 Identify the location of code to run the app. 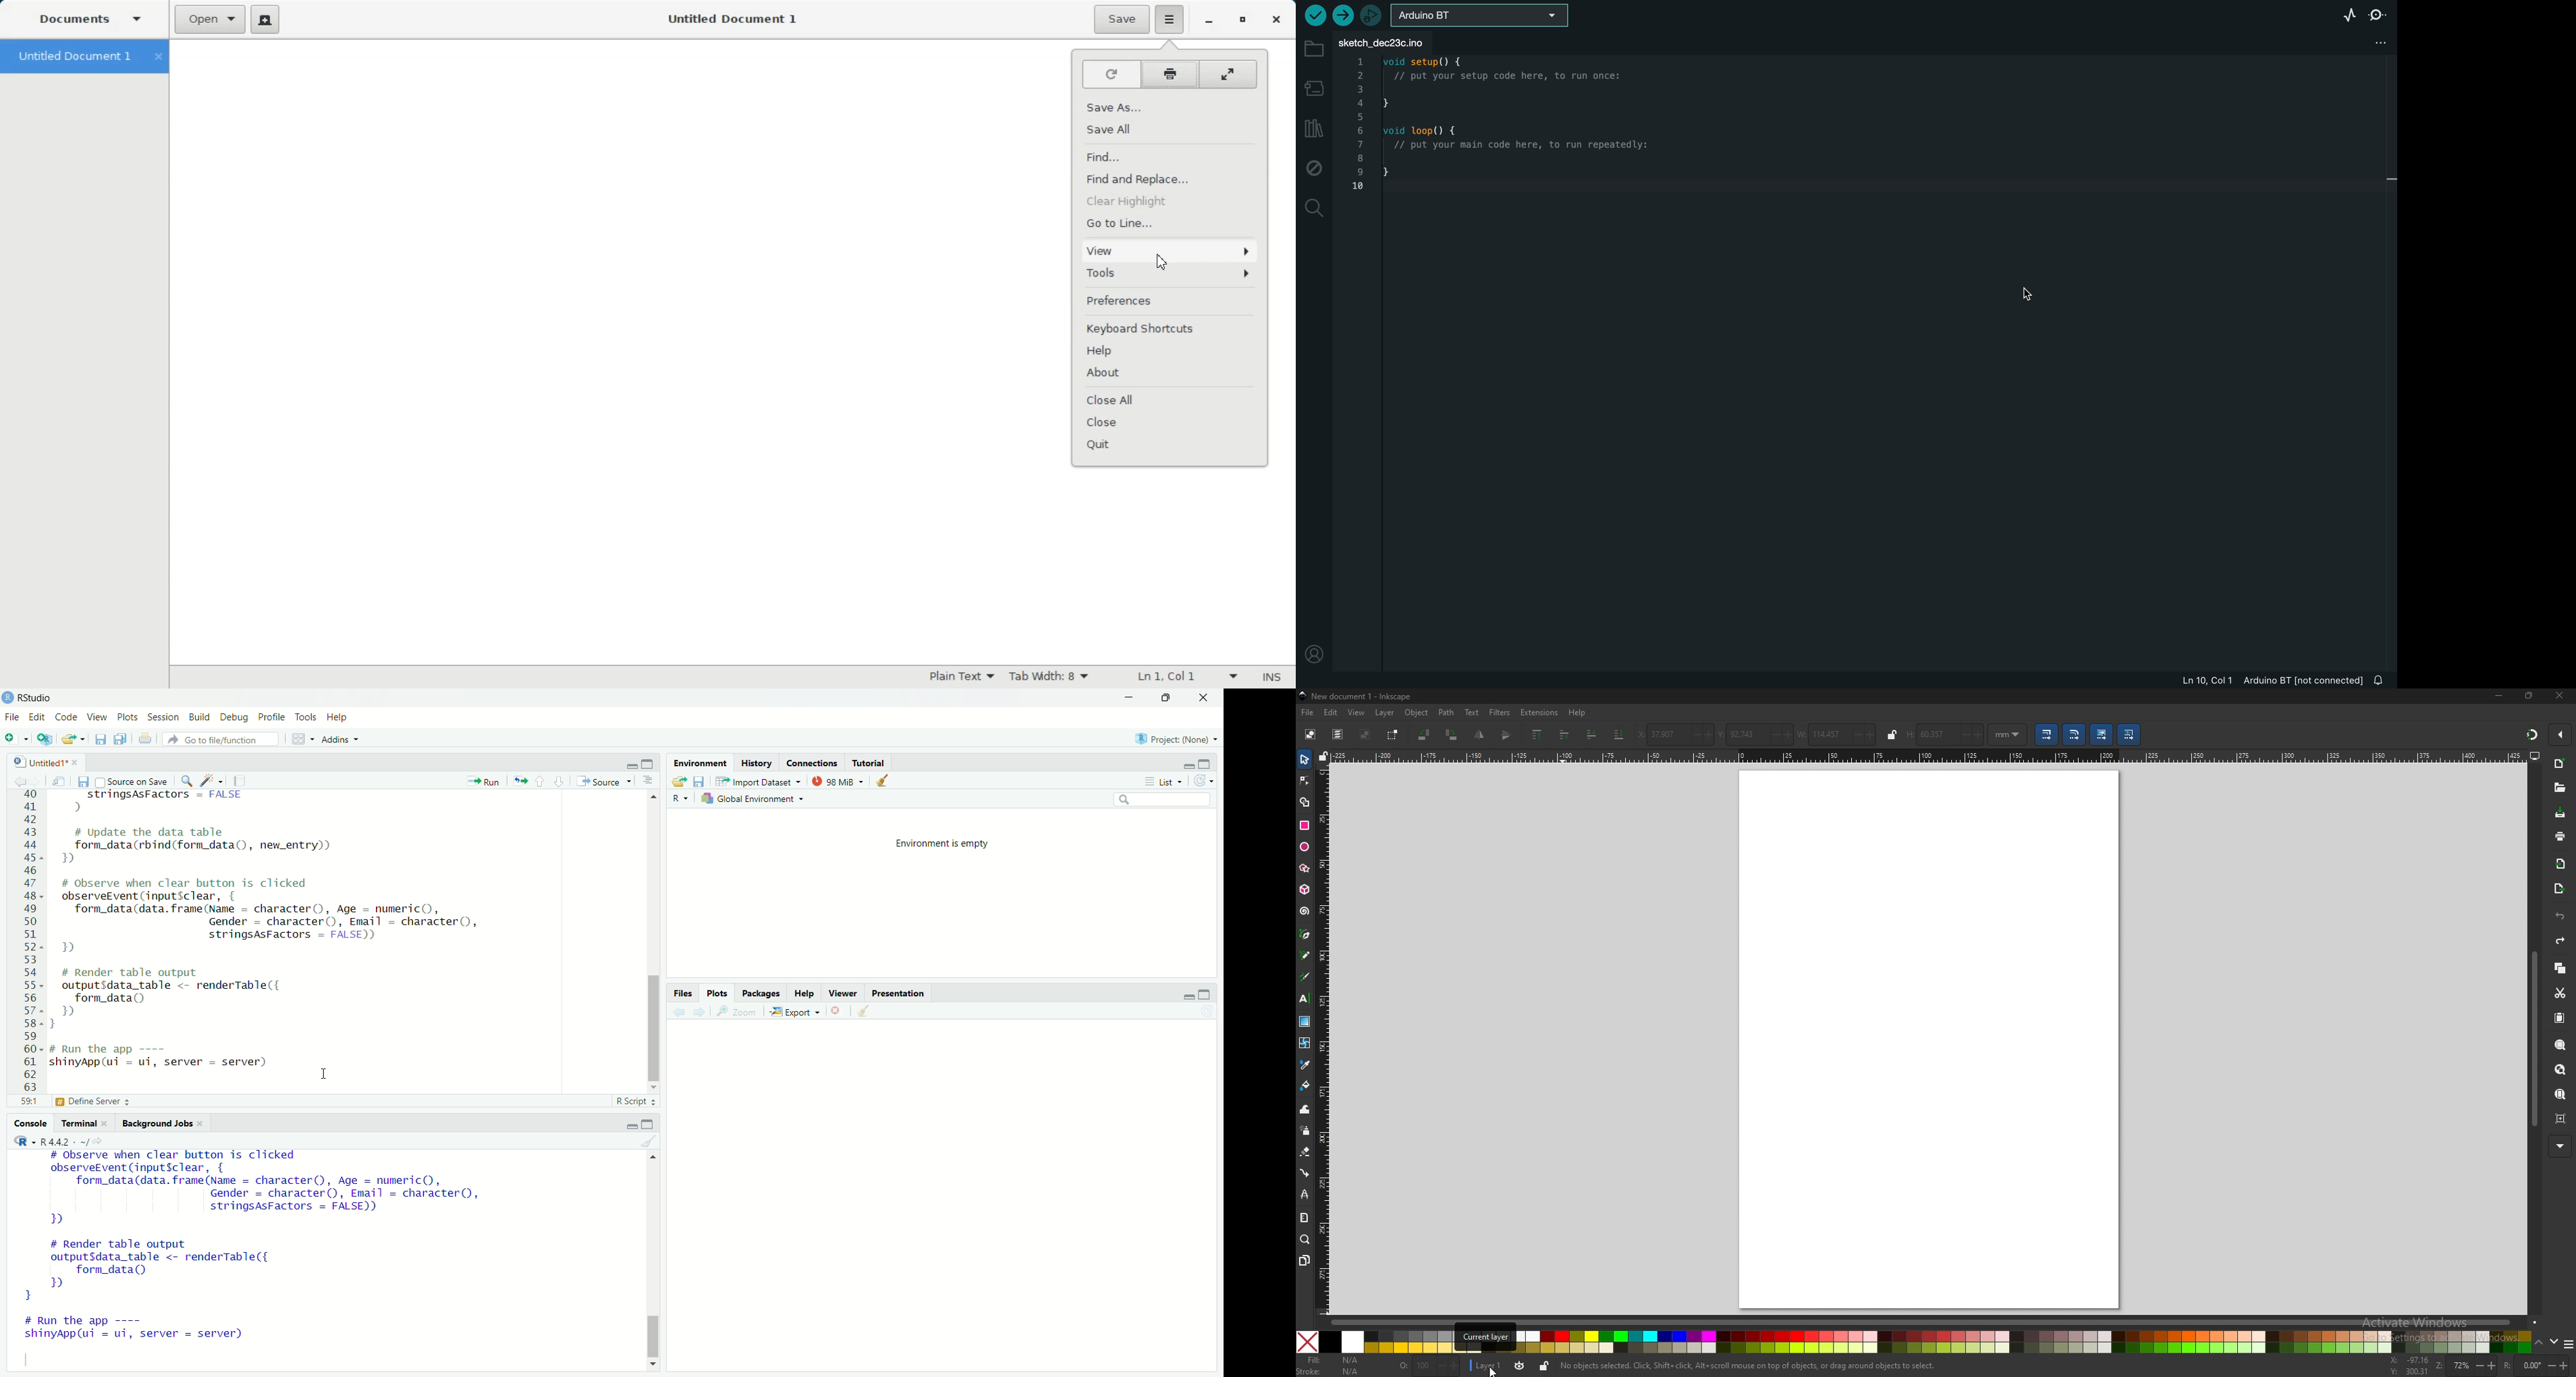
(168, 1057).